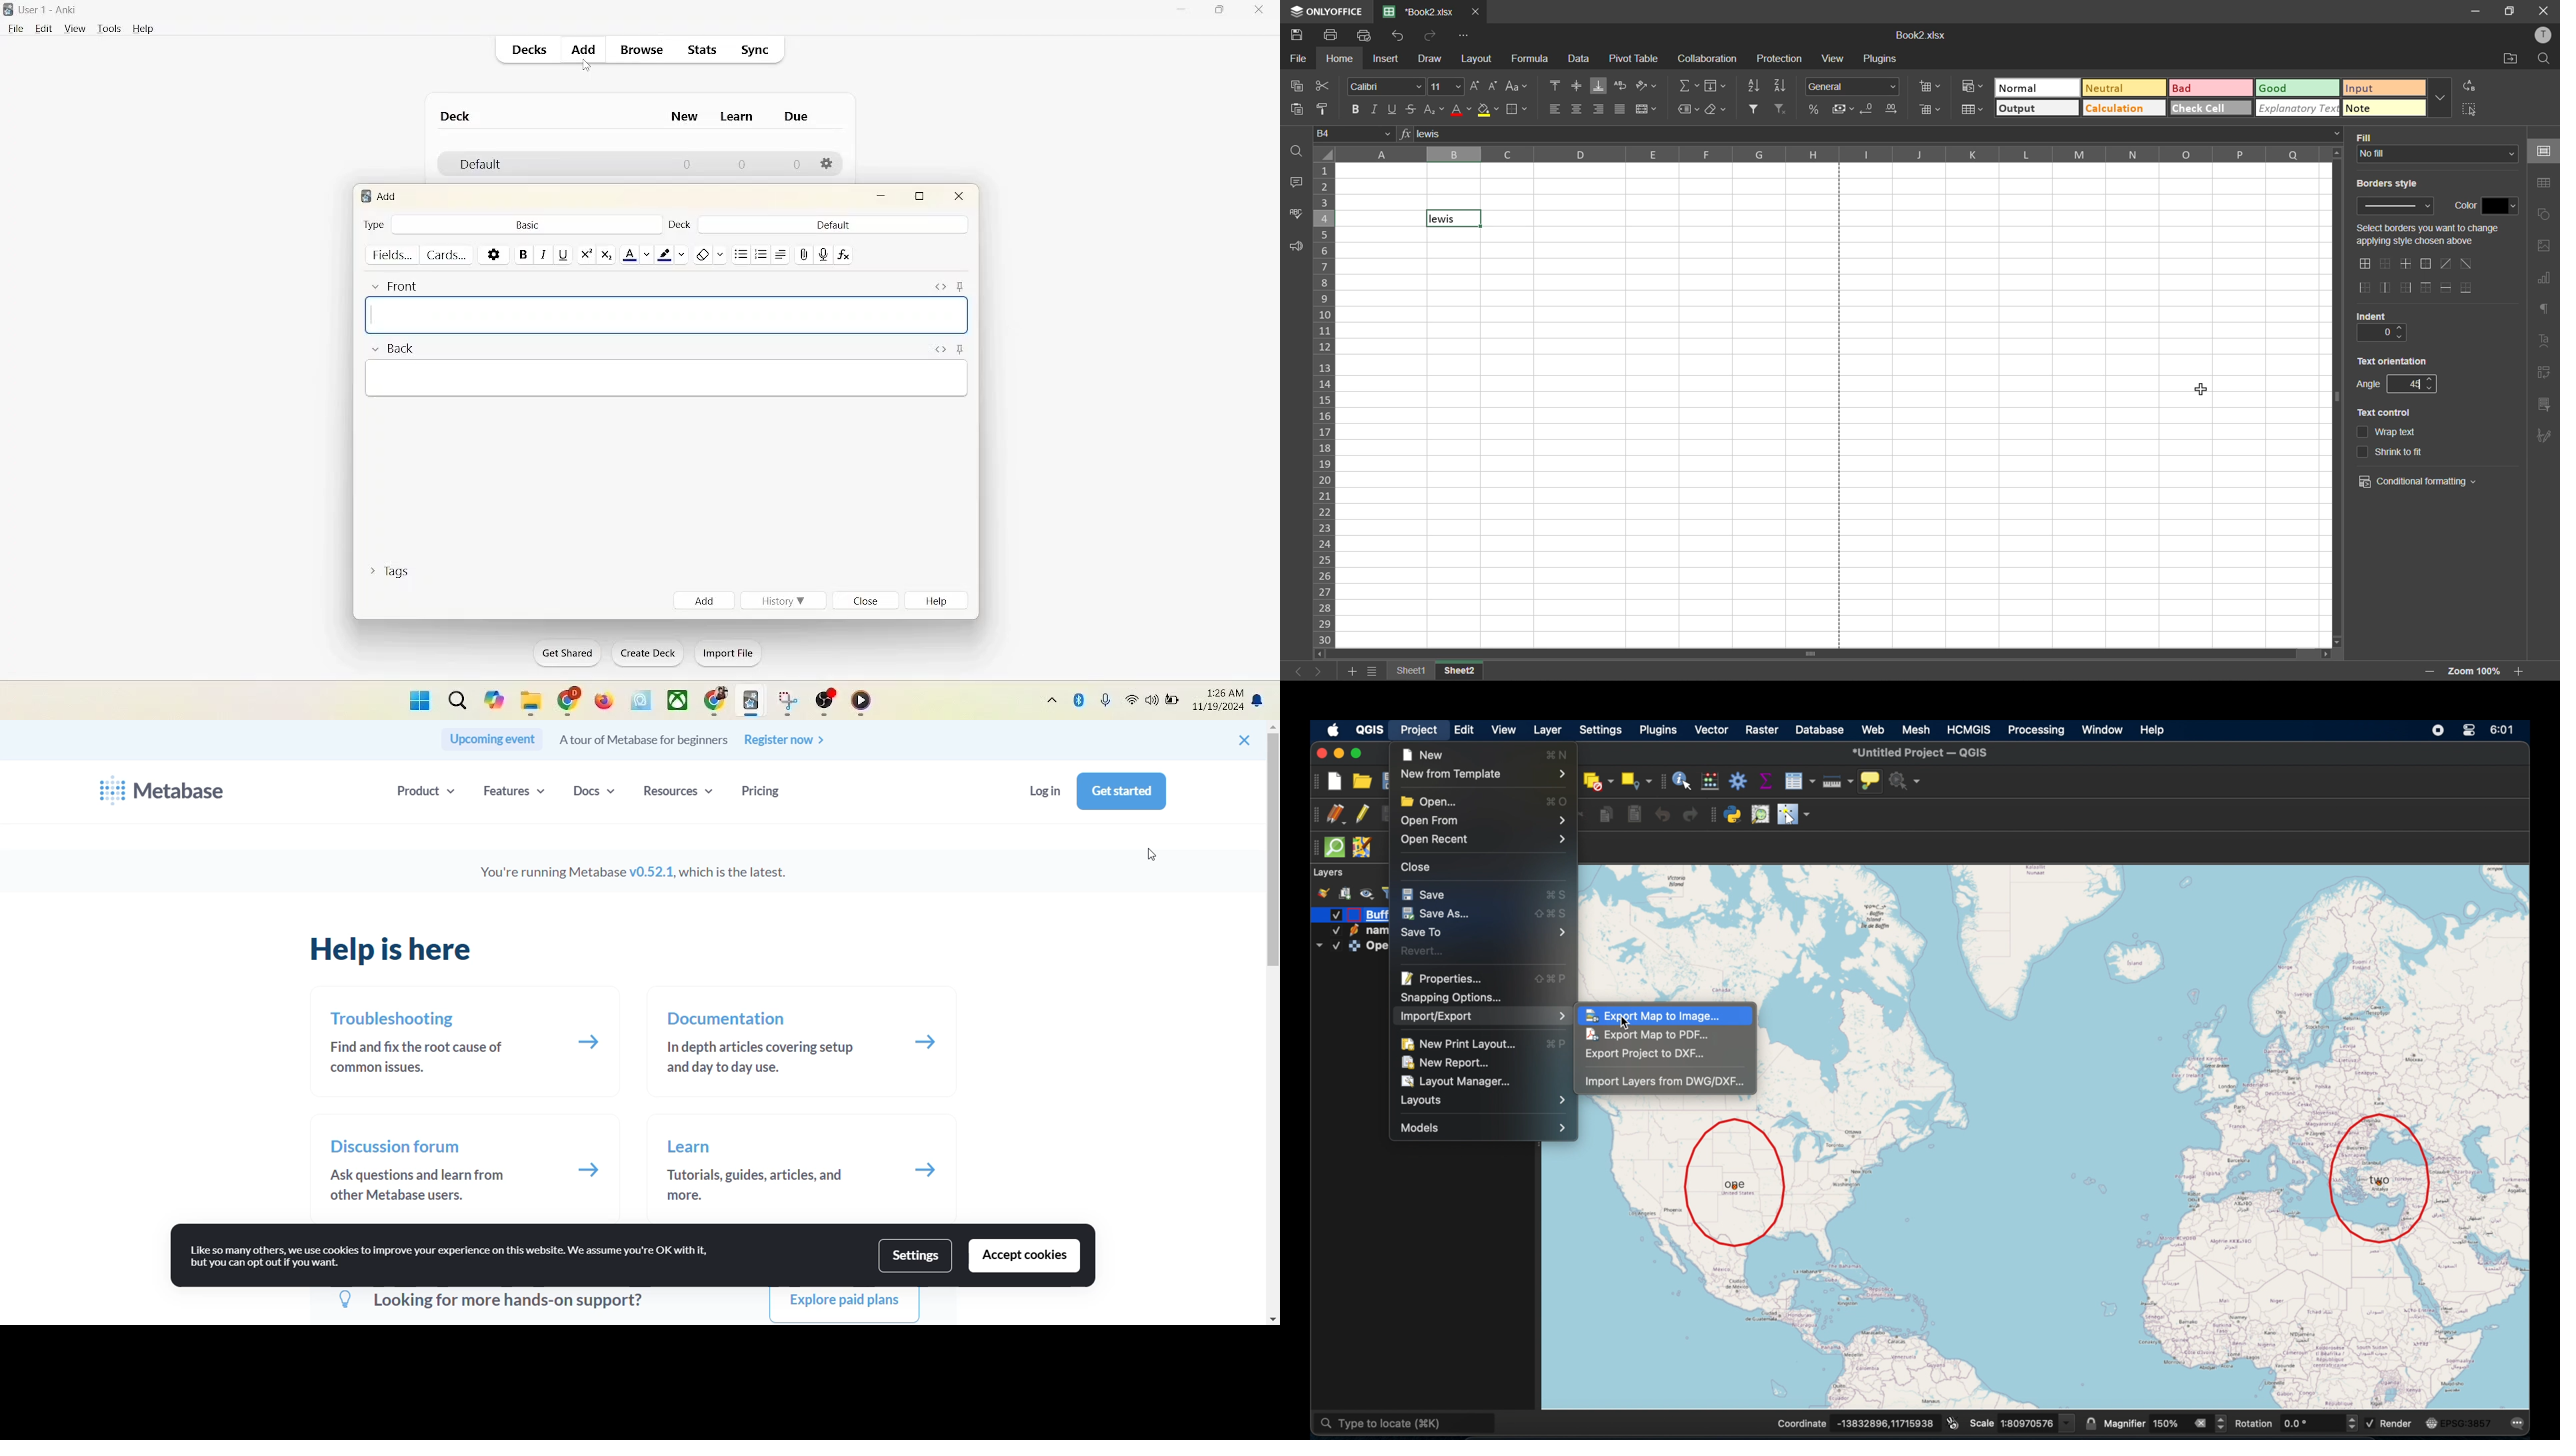 Image resolution: width=2576 pixels, height=1456 pixels. What do you see at coordinates (593, 790) in the screenshot?
I see `docs` at bounding box center [593, 790].